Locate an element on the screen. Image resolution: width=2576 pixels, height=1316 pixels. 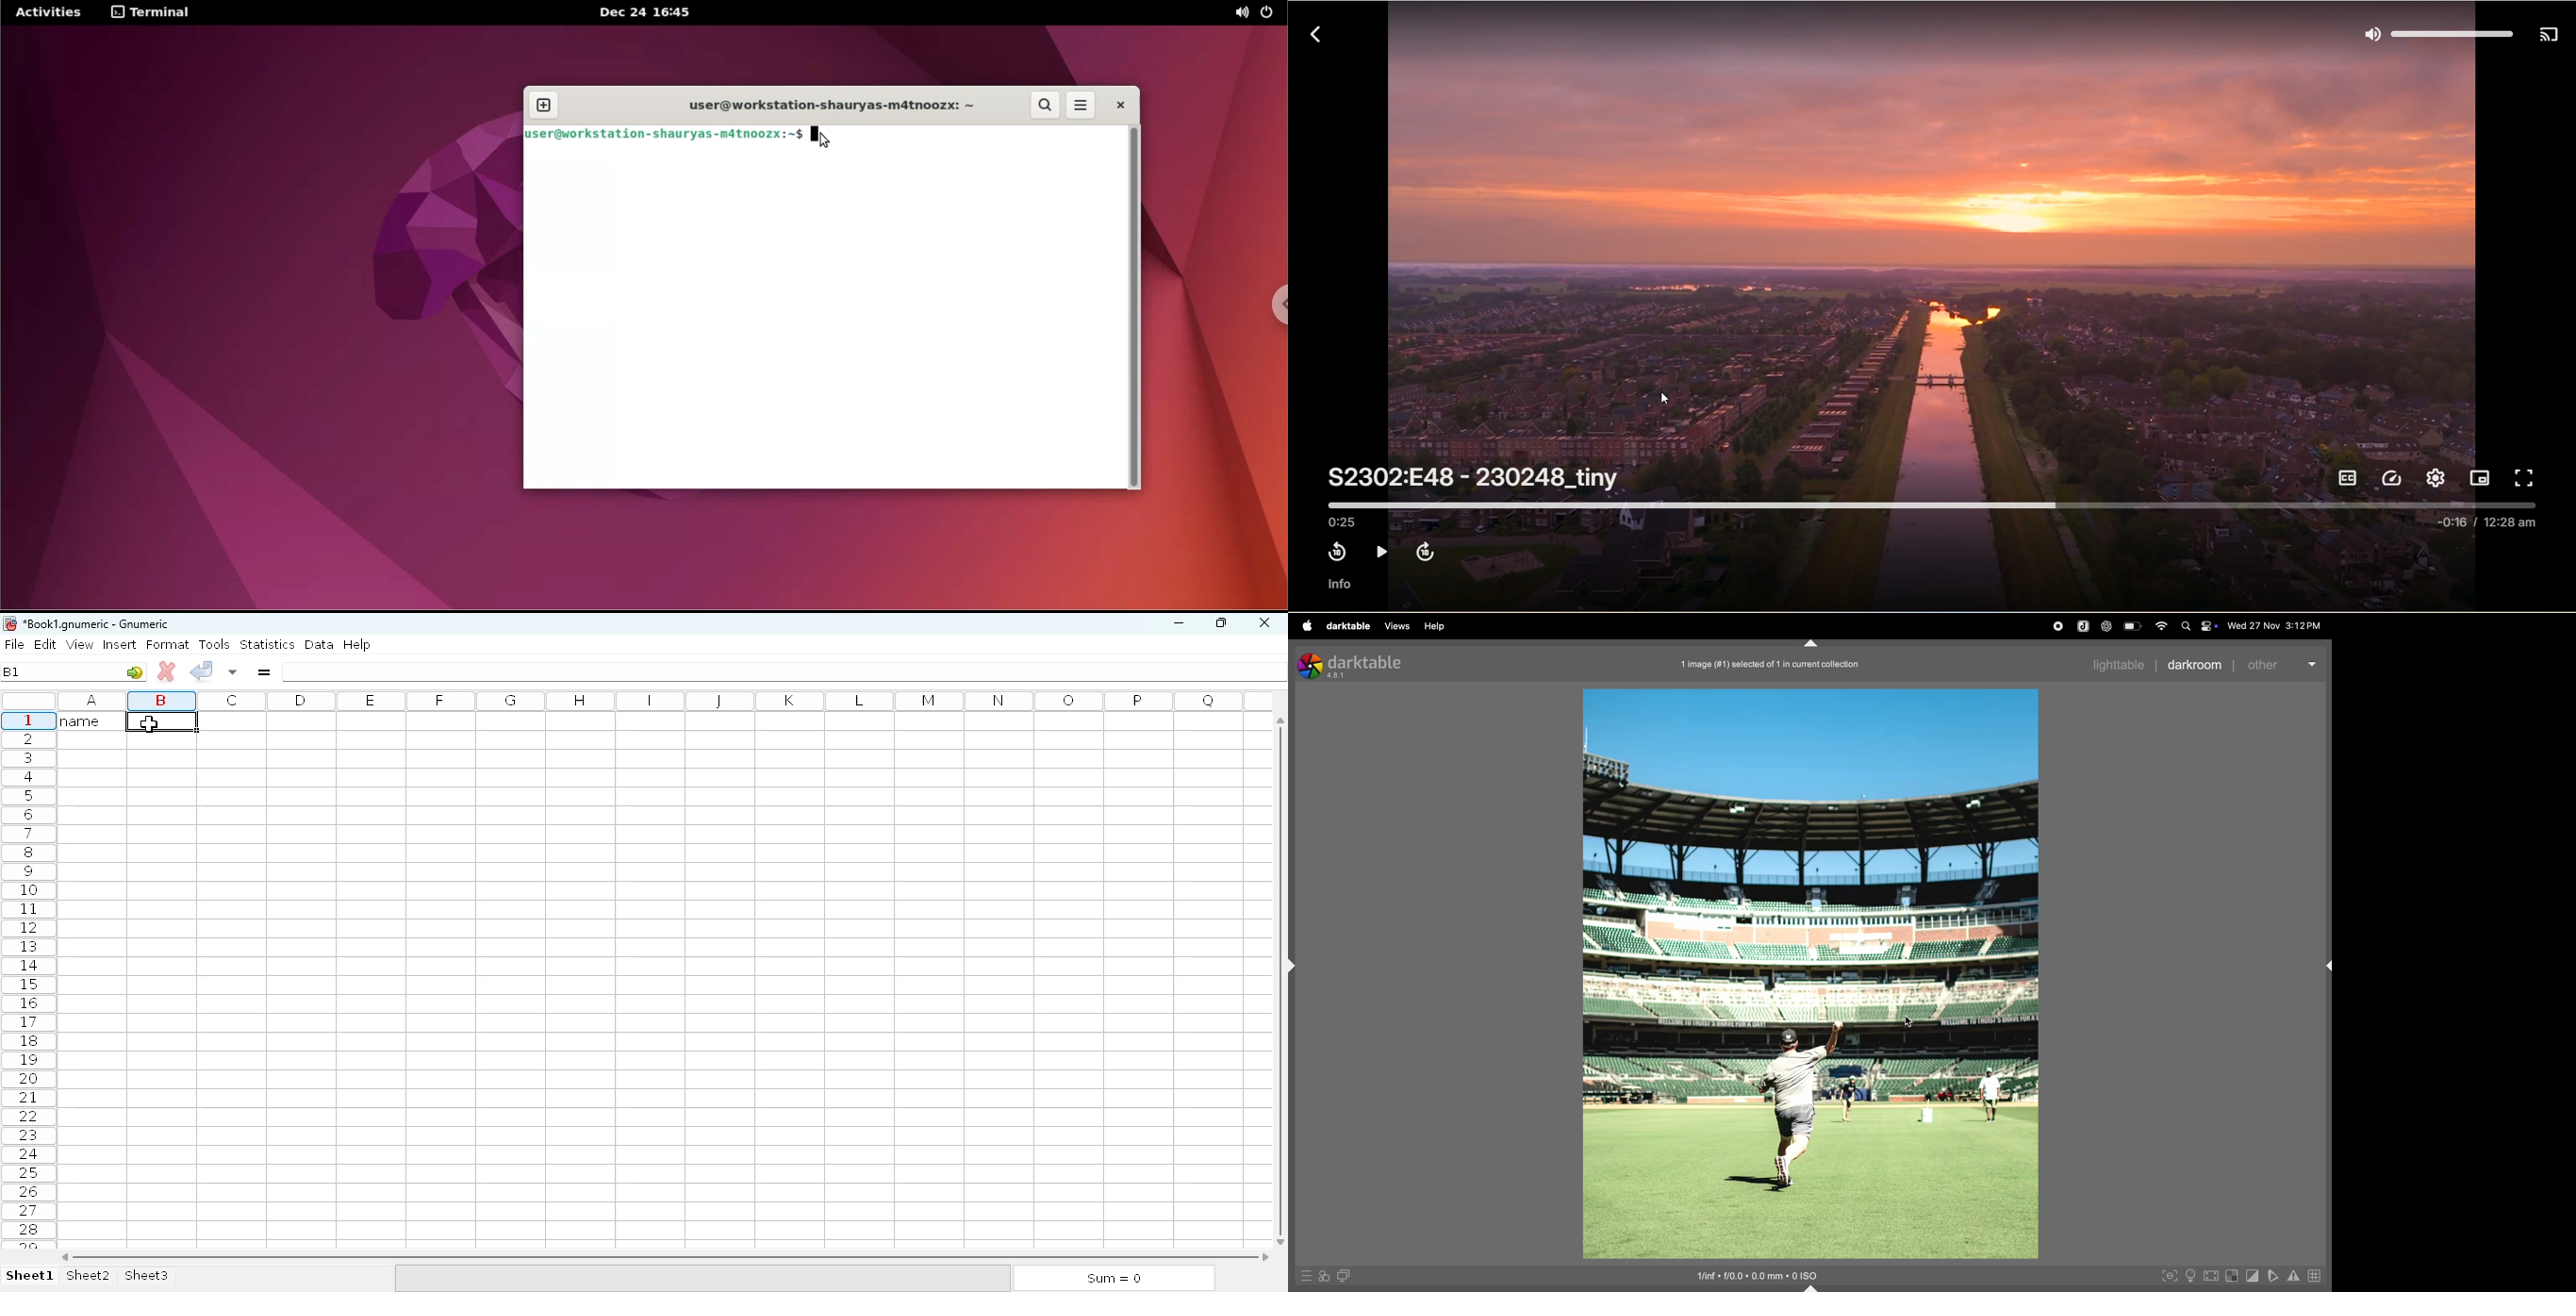
grid is located at coordinates (2317, 1275).